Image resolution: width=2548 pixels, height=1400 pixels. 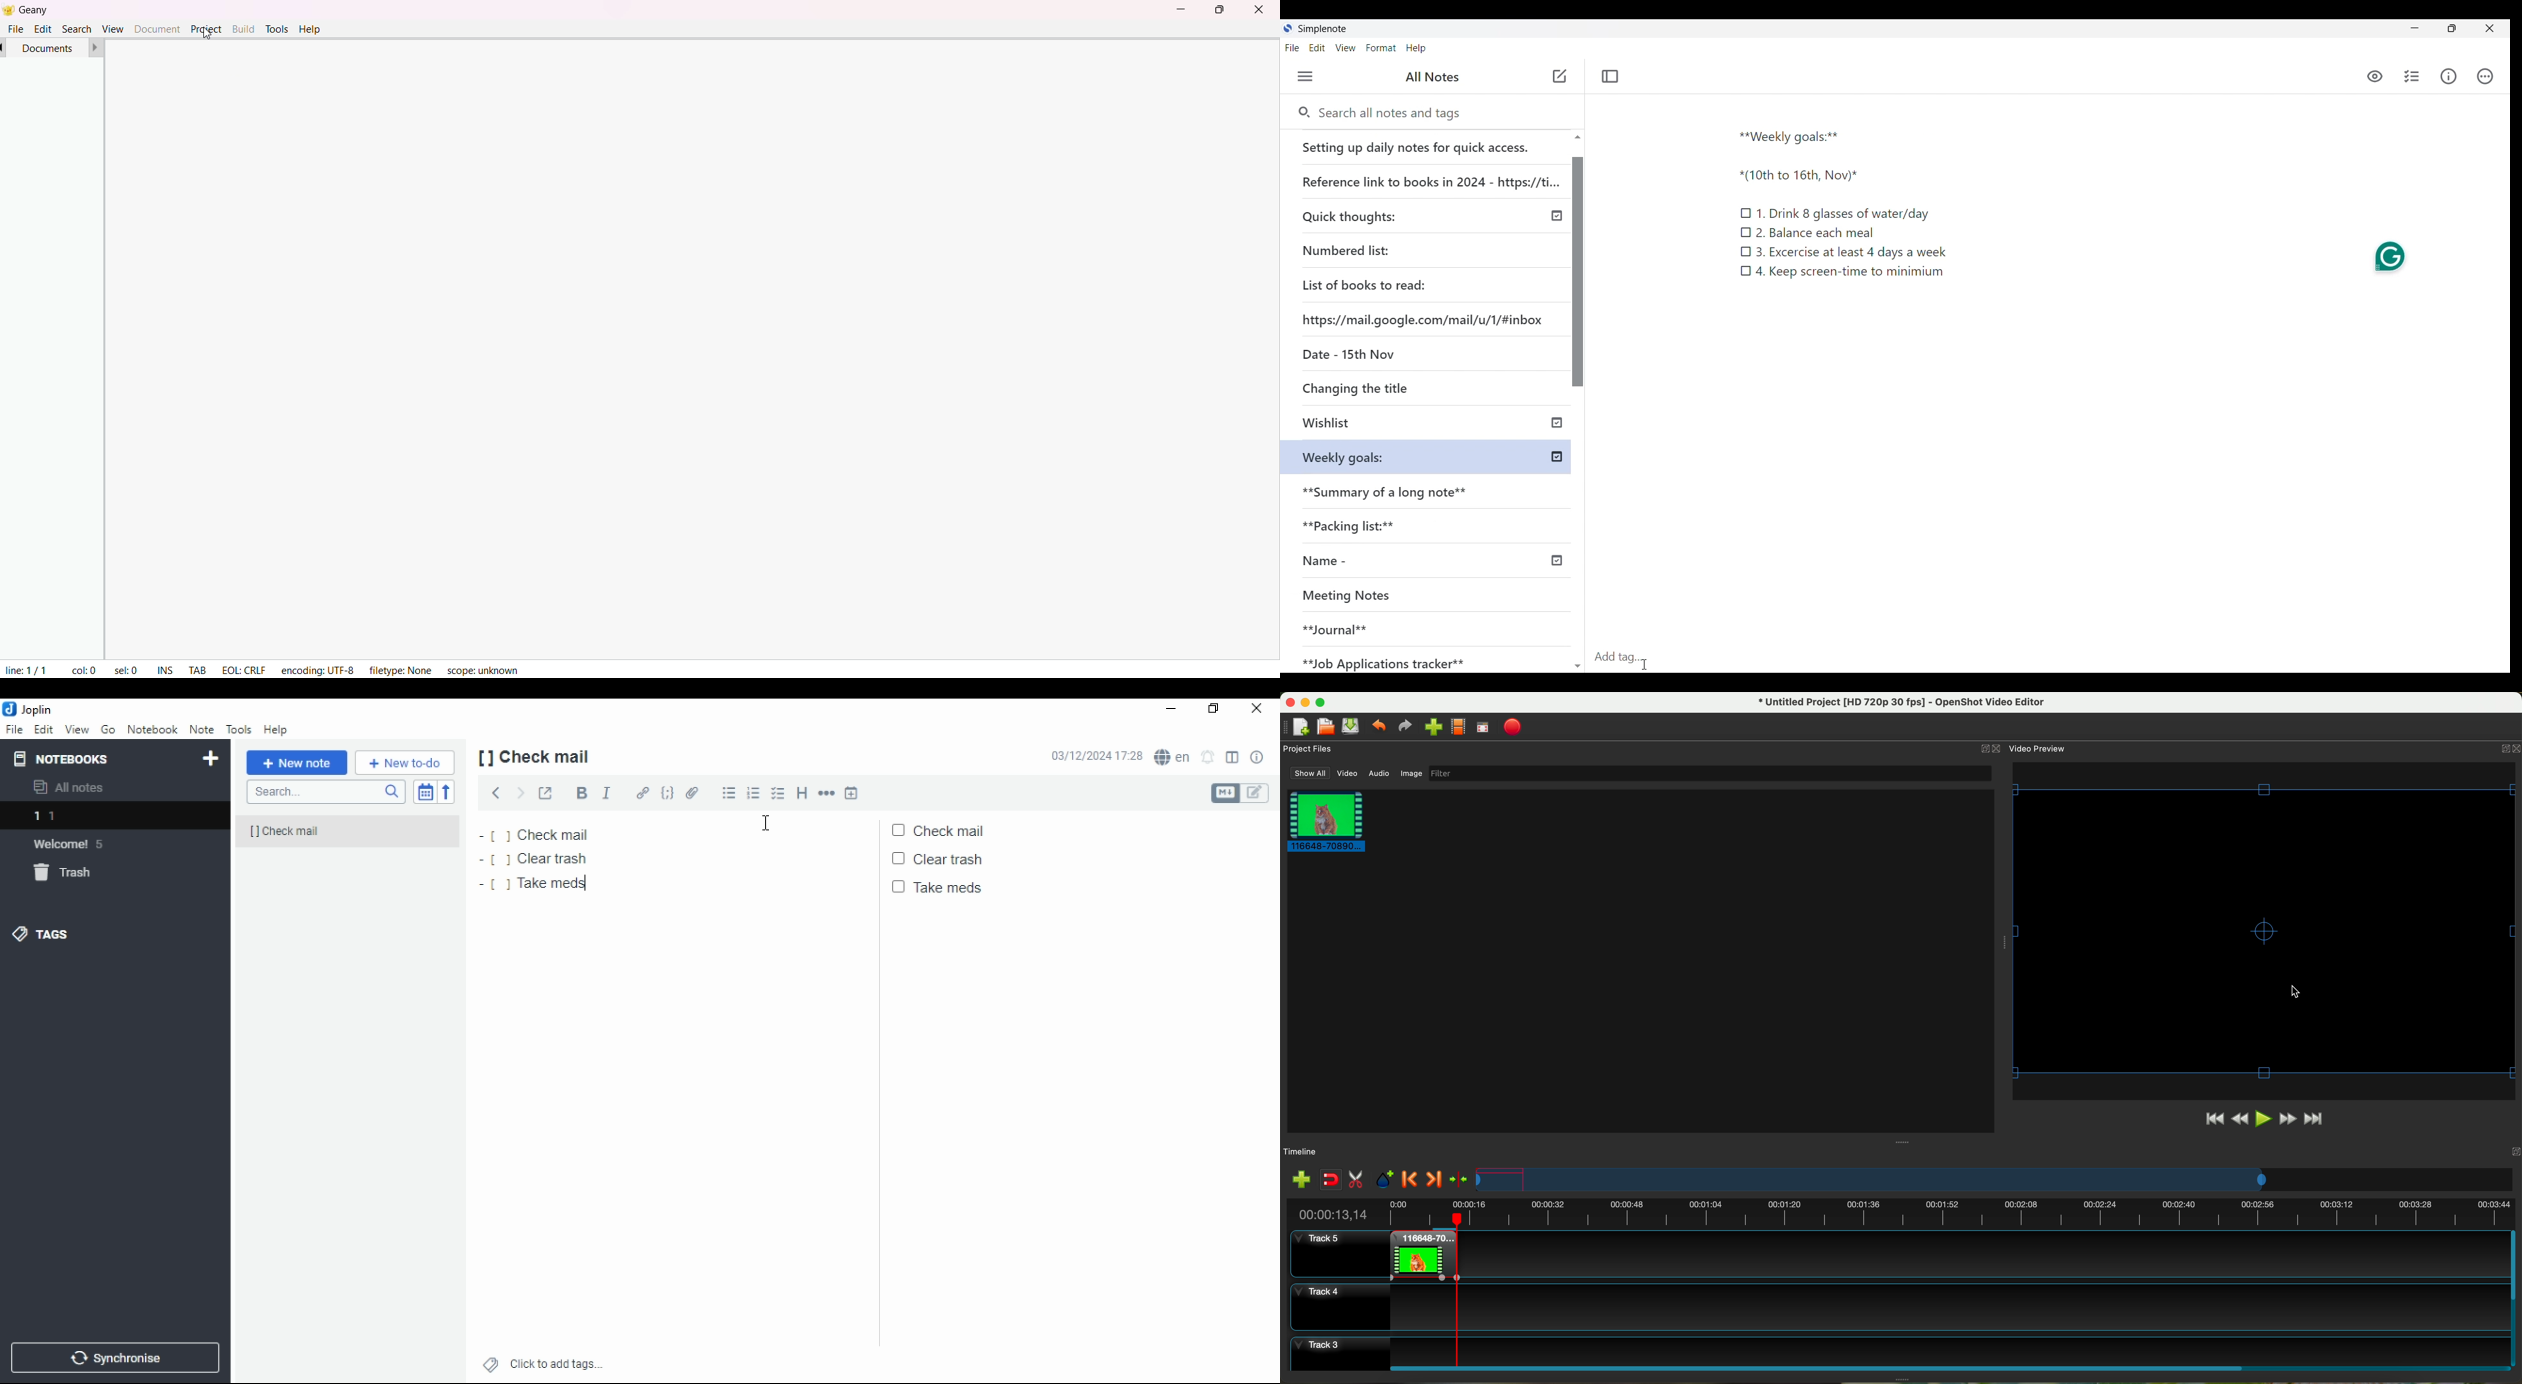 I want to click on rewind, so click(x=2241, y=1119).